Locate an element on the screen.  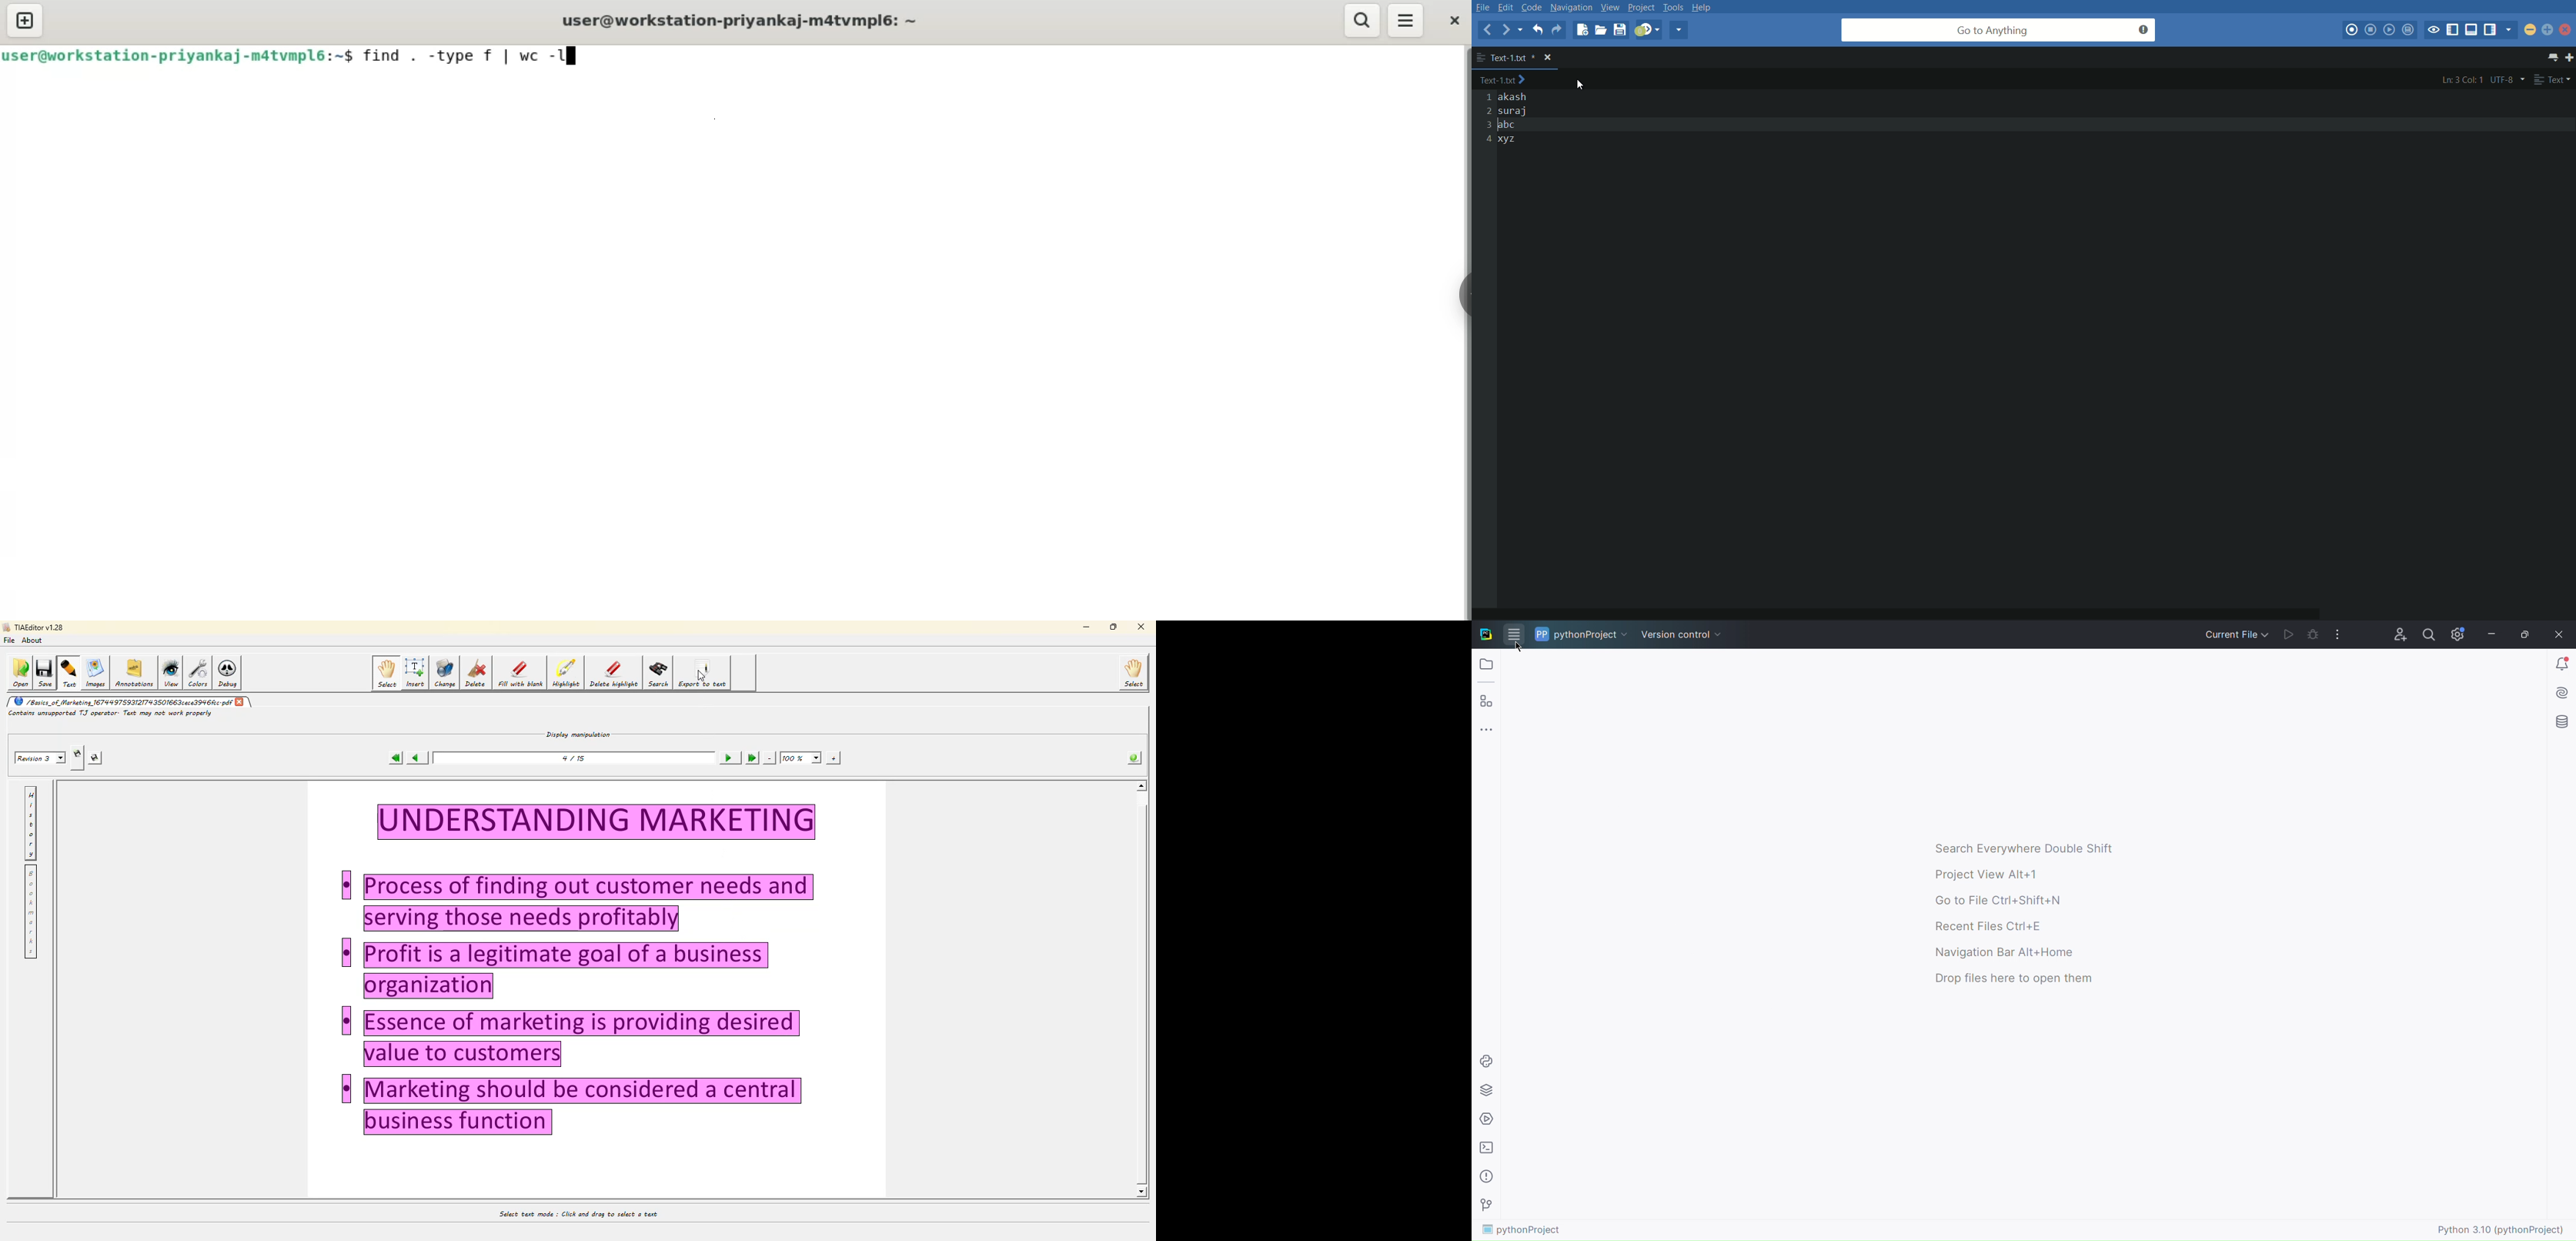
Search Everywhere Double Shift is located at coordinates (2020, 850).